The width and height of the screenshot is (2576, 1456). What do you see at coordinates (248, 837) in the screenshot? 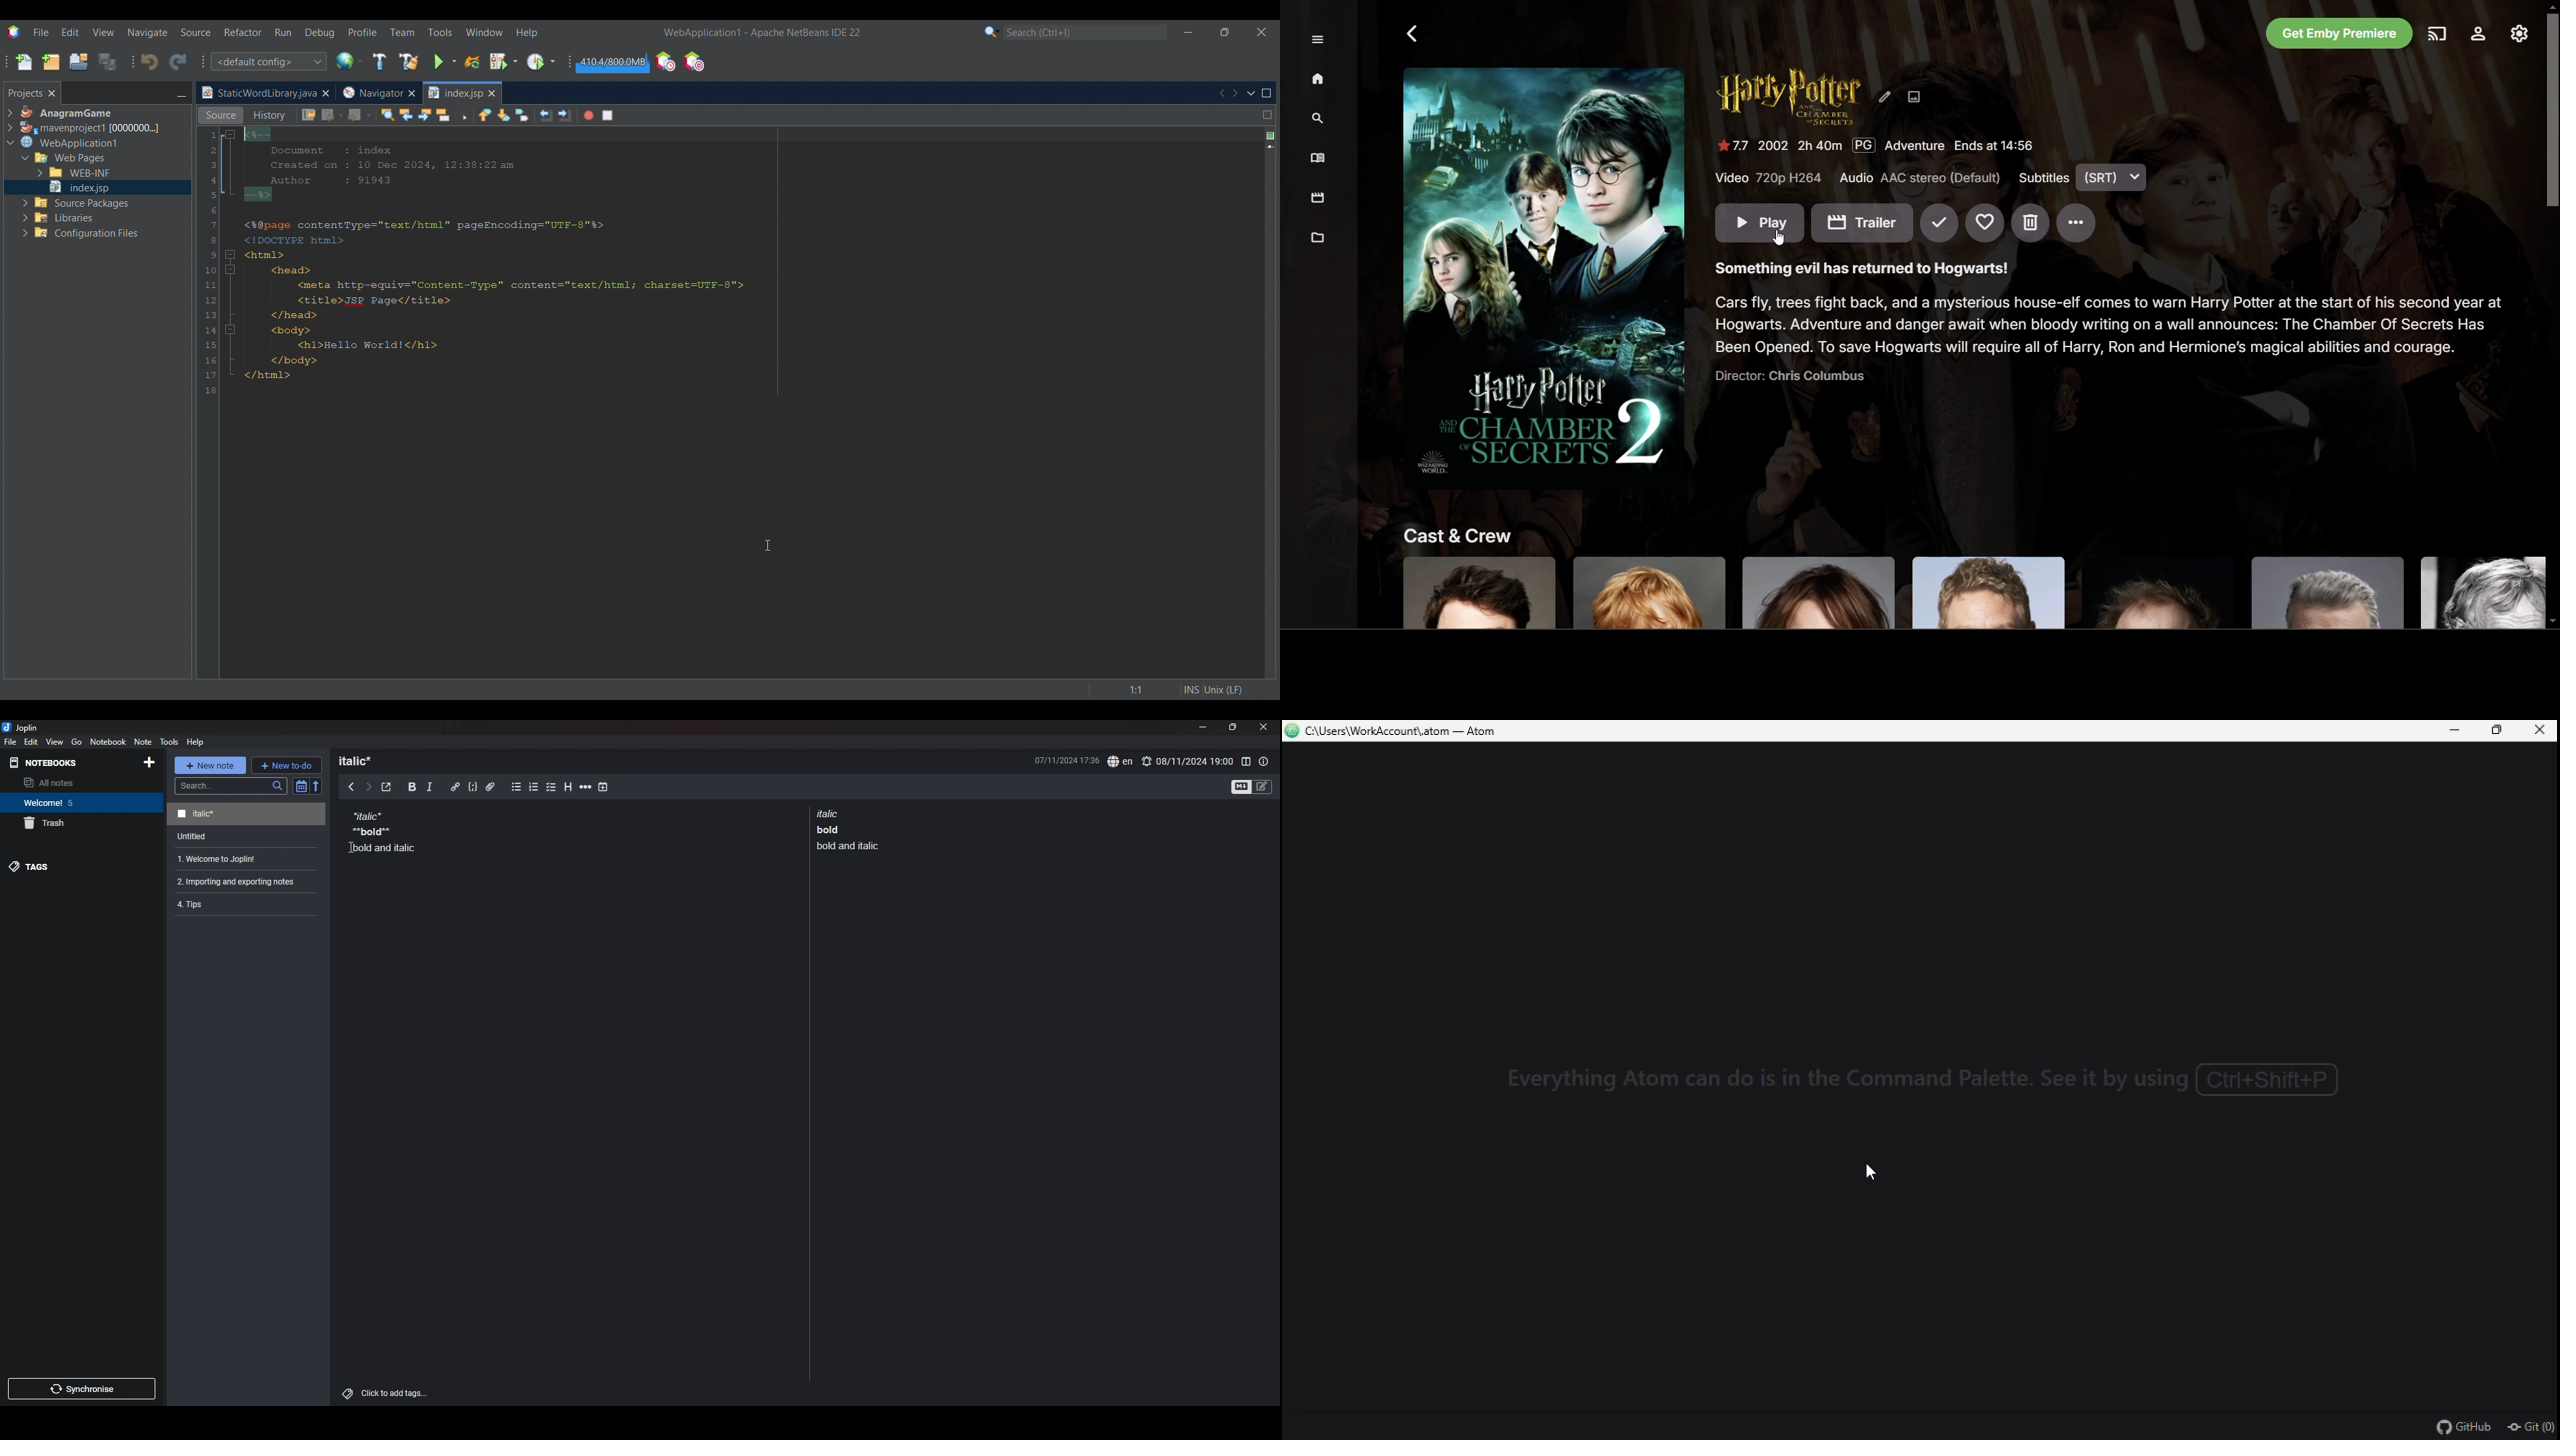
I see `note` at bounding box center [248, 837].